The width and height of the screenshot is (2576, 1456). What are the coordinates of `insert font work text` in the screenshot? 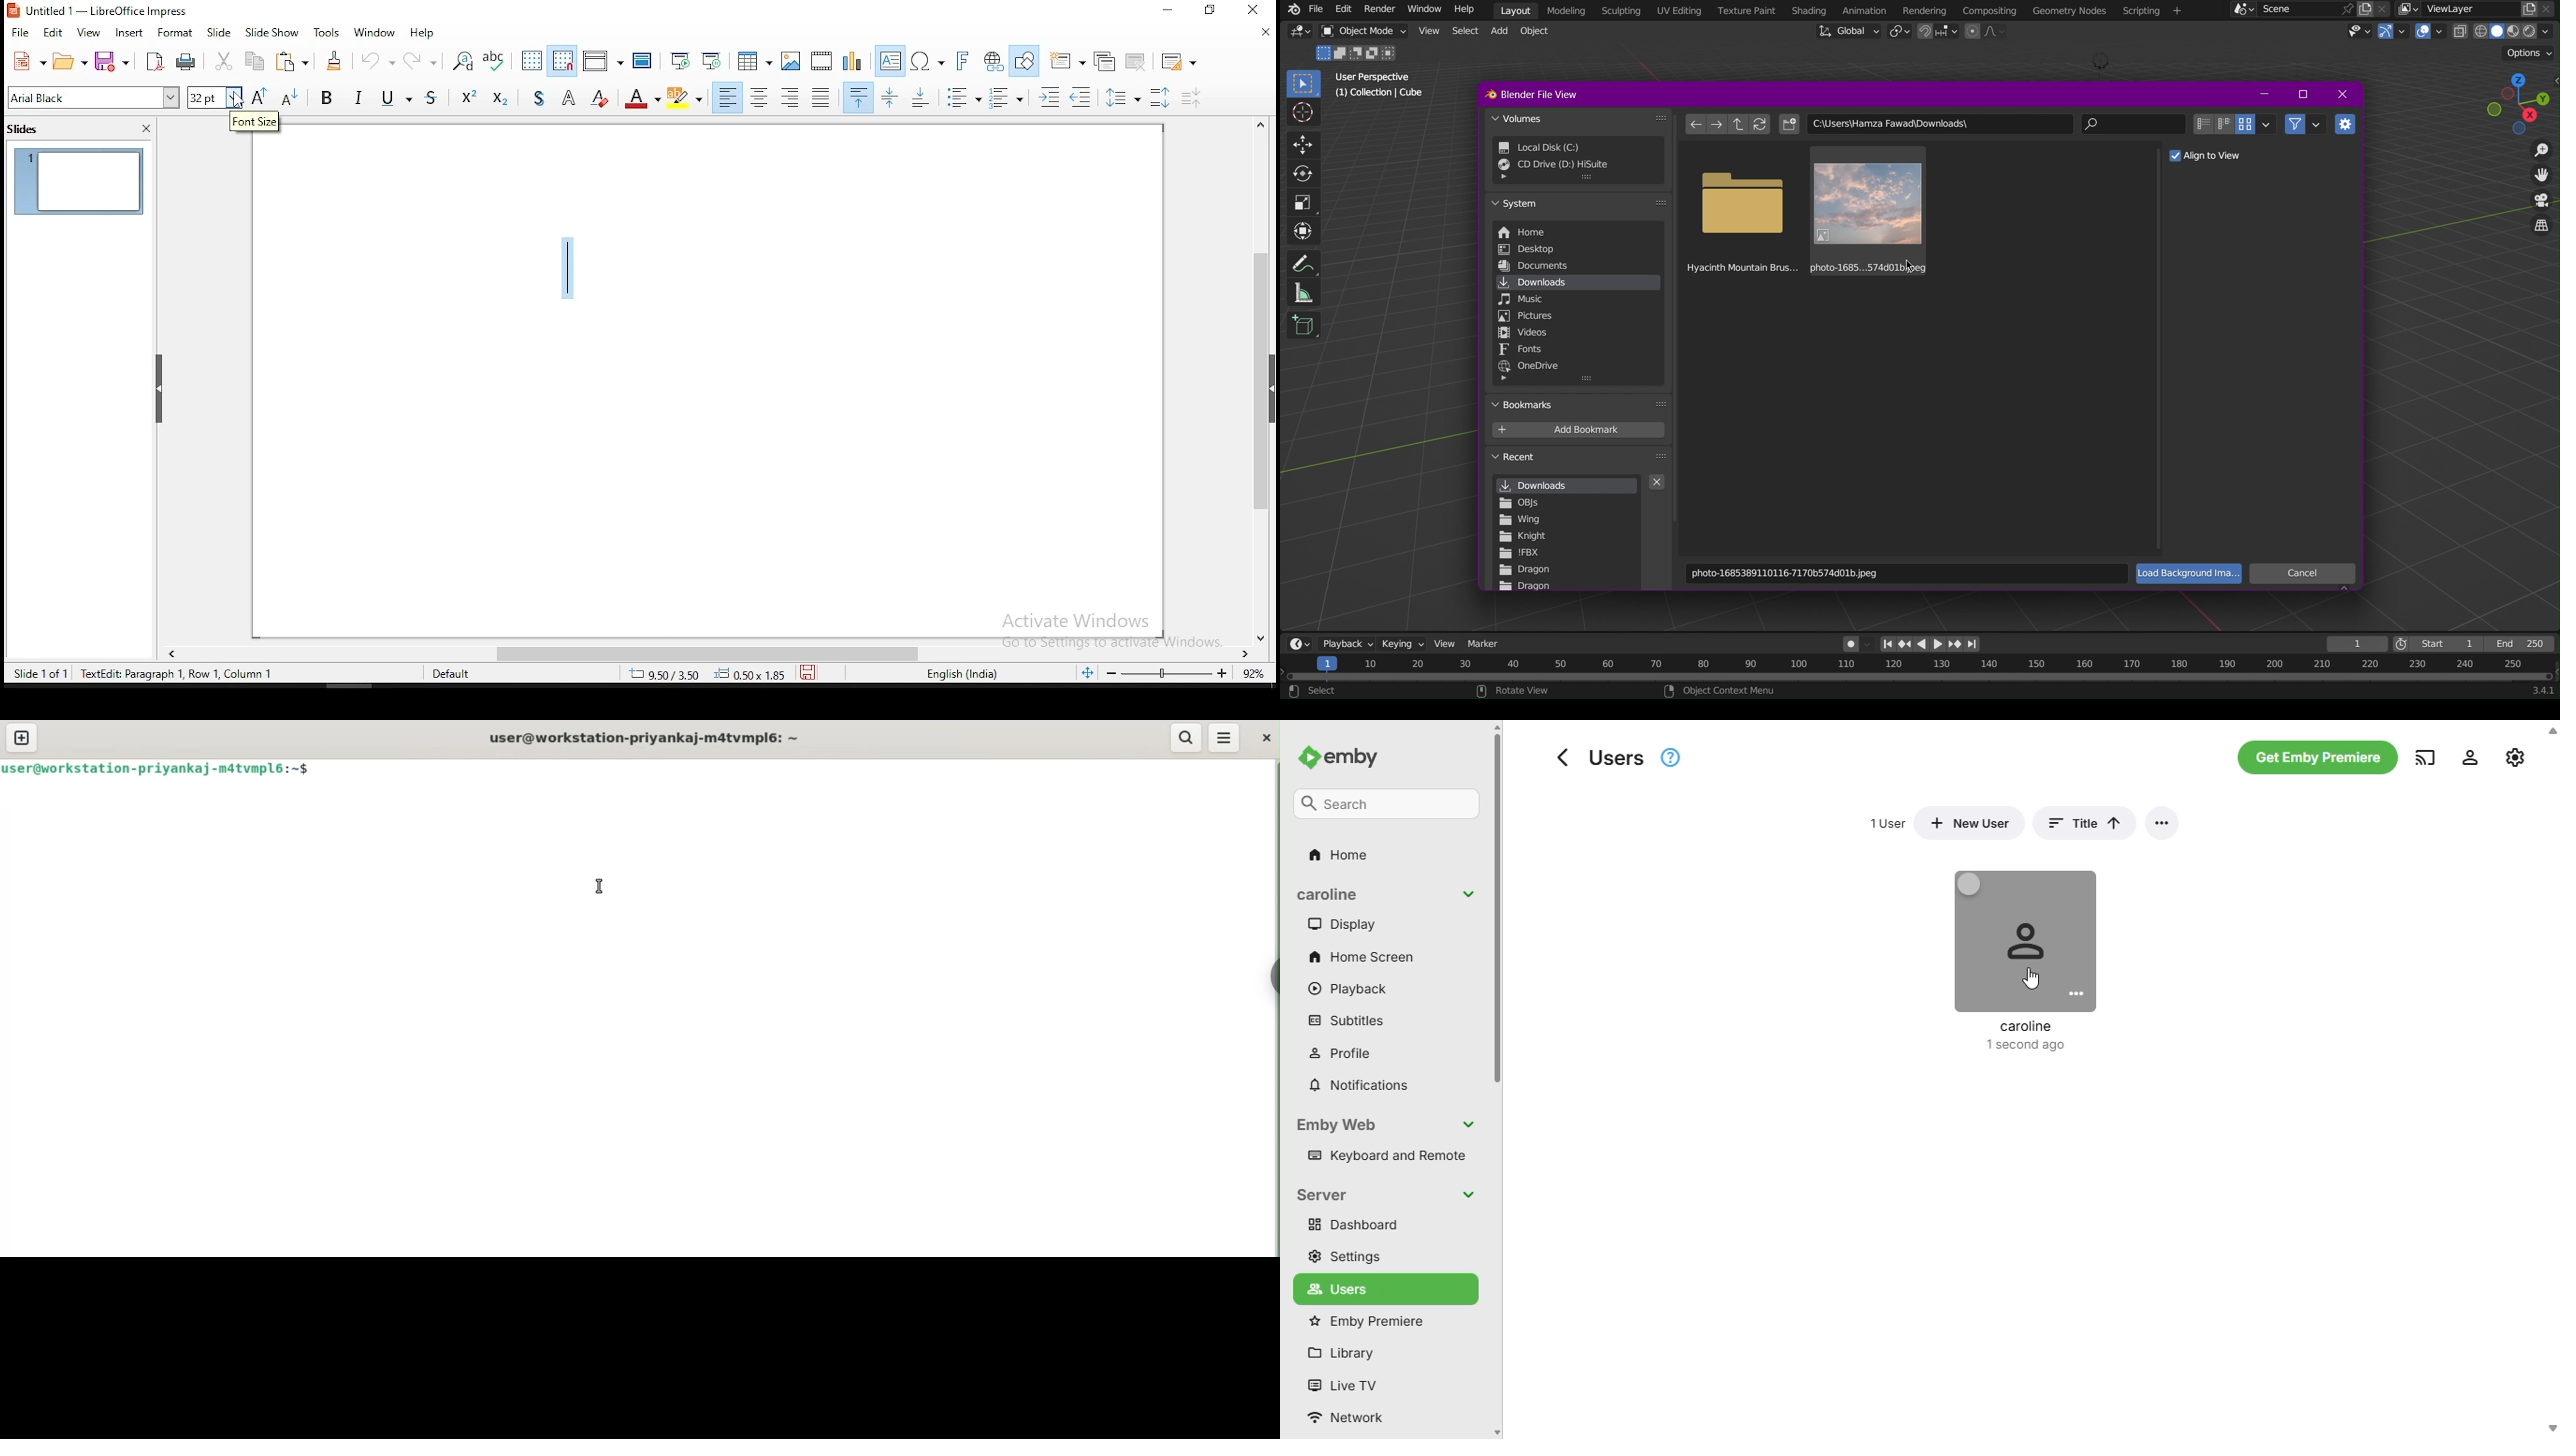 It's located at (963, 61).